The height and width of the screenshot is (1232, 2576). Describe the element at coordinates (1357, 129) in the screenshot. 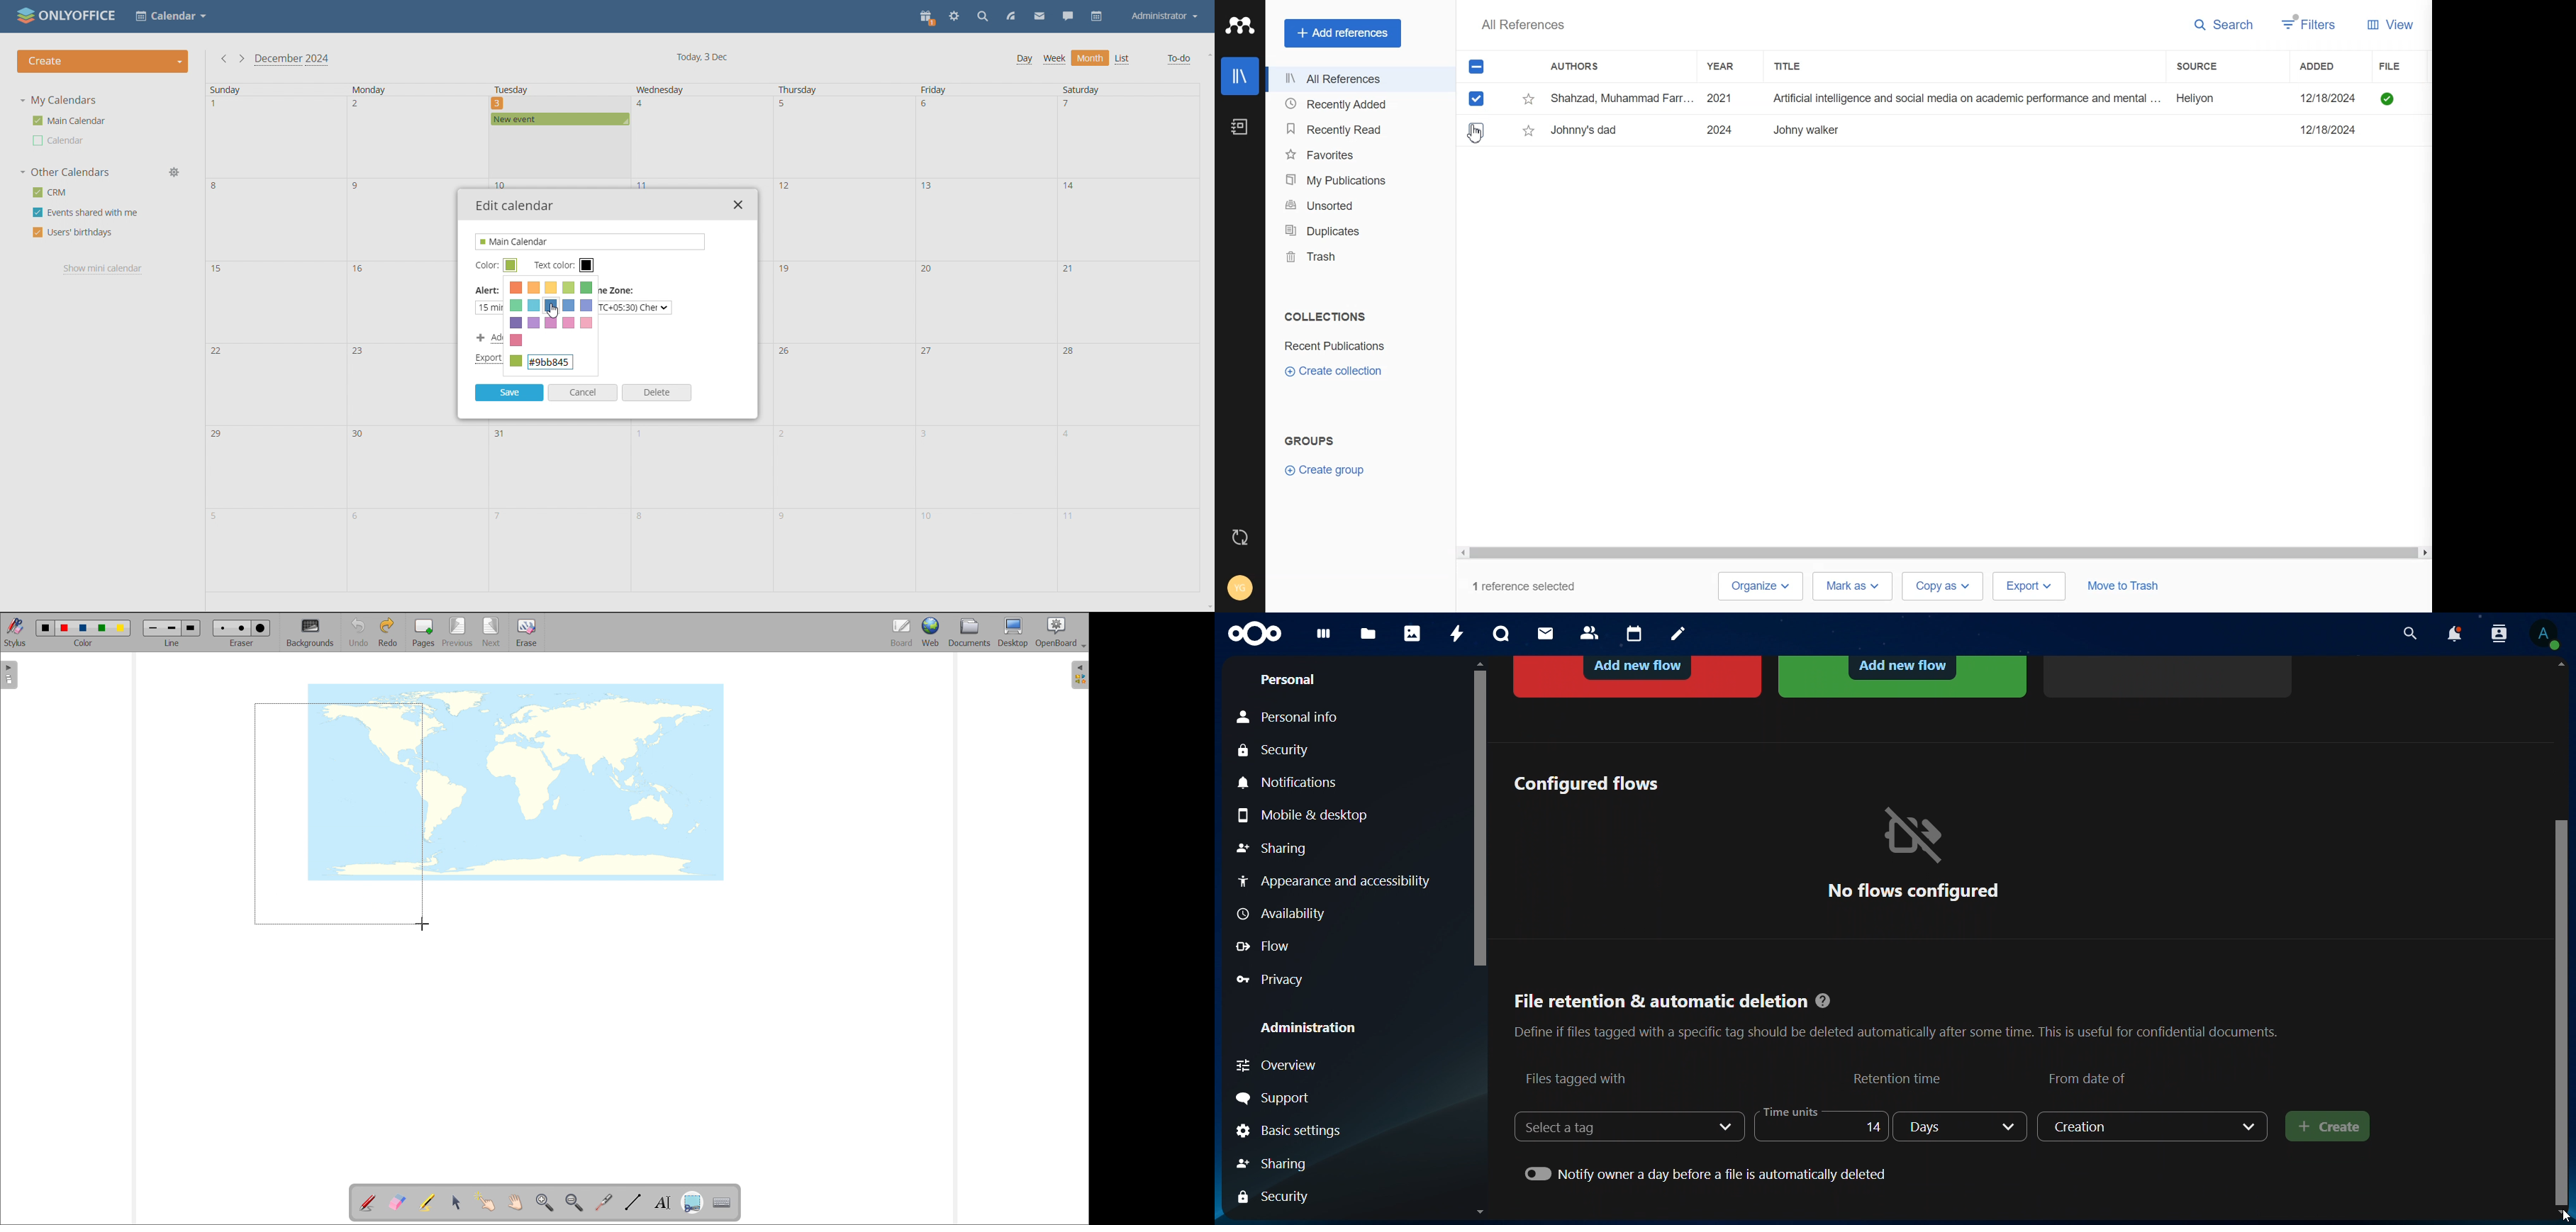

I see `Recently Read` at that location.